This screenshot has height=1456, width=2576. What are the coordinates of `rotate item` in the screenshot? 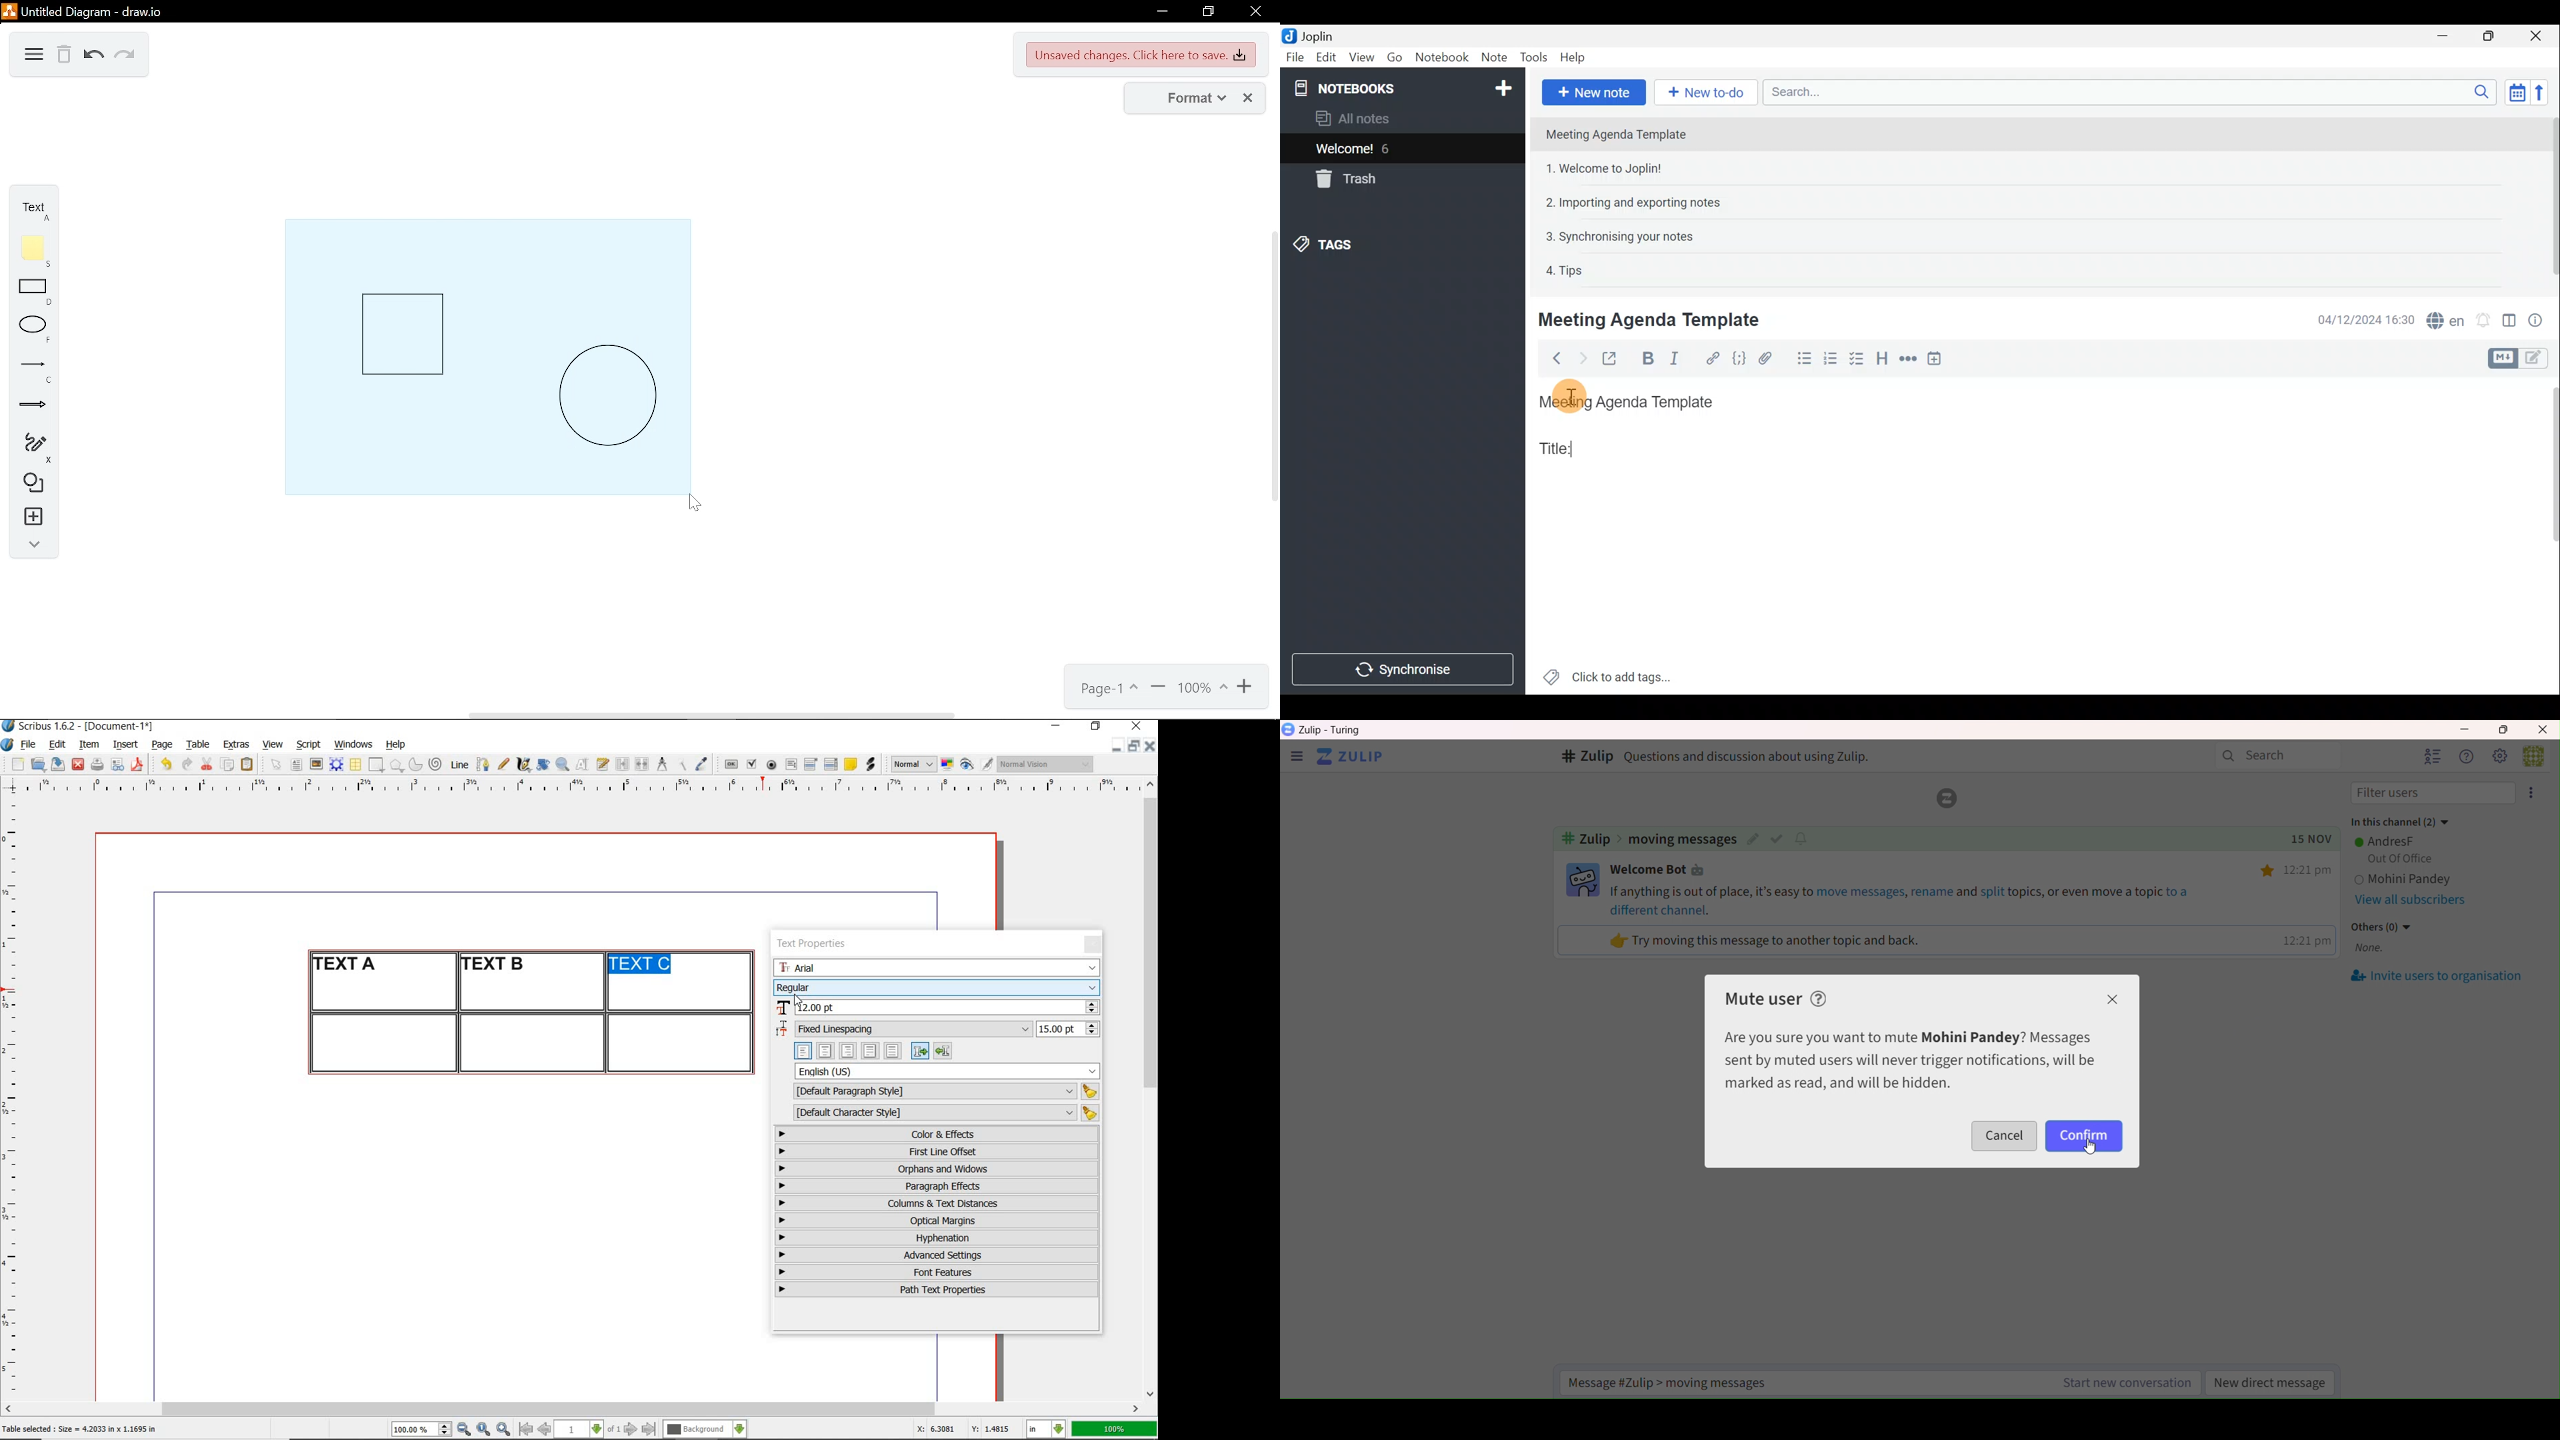 It's located at (543, 764).